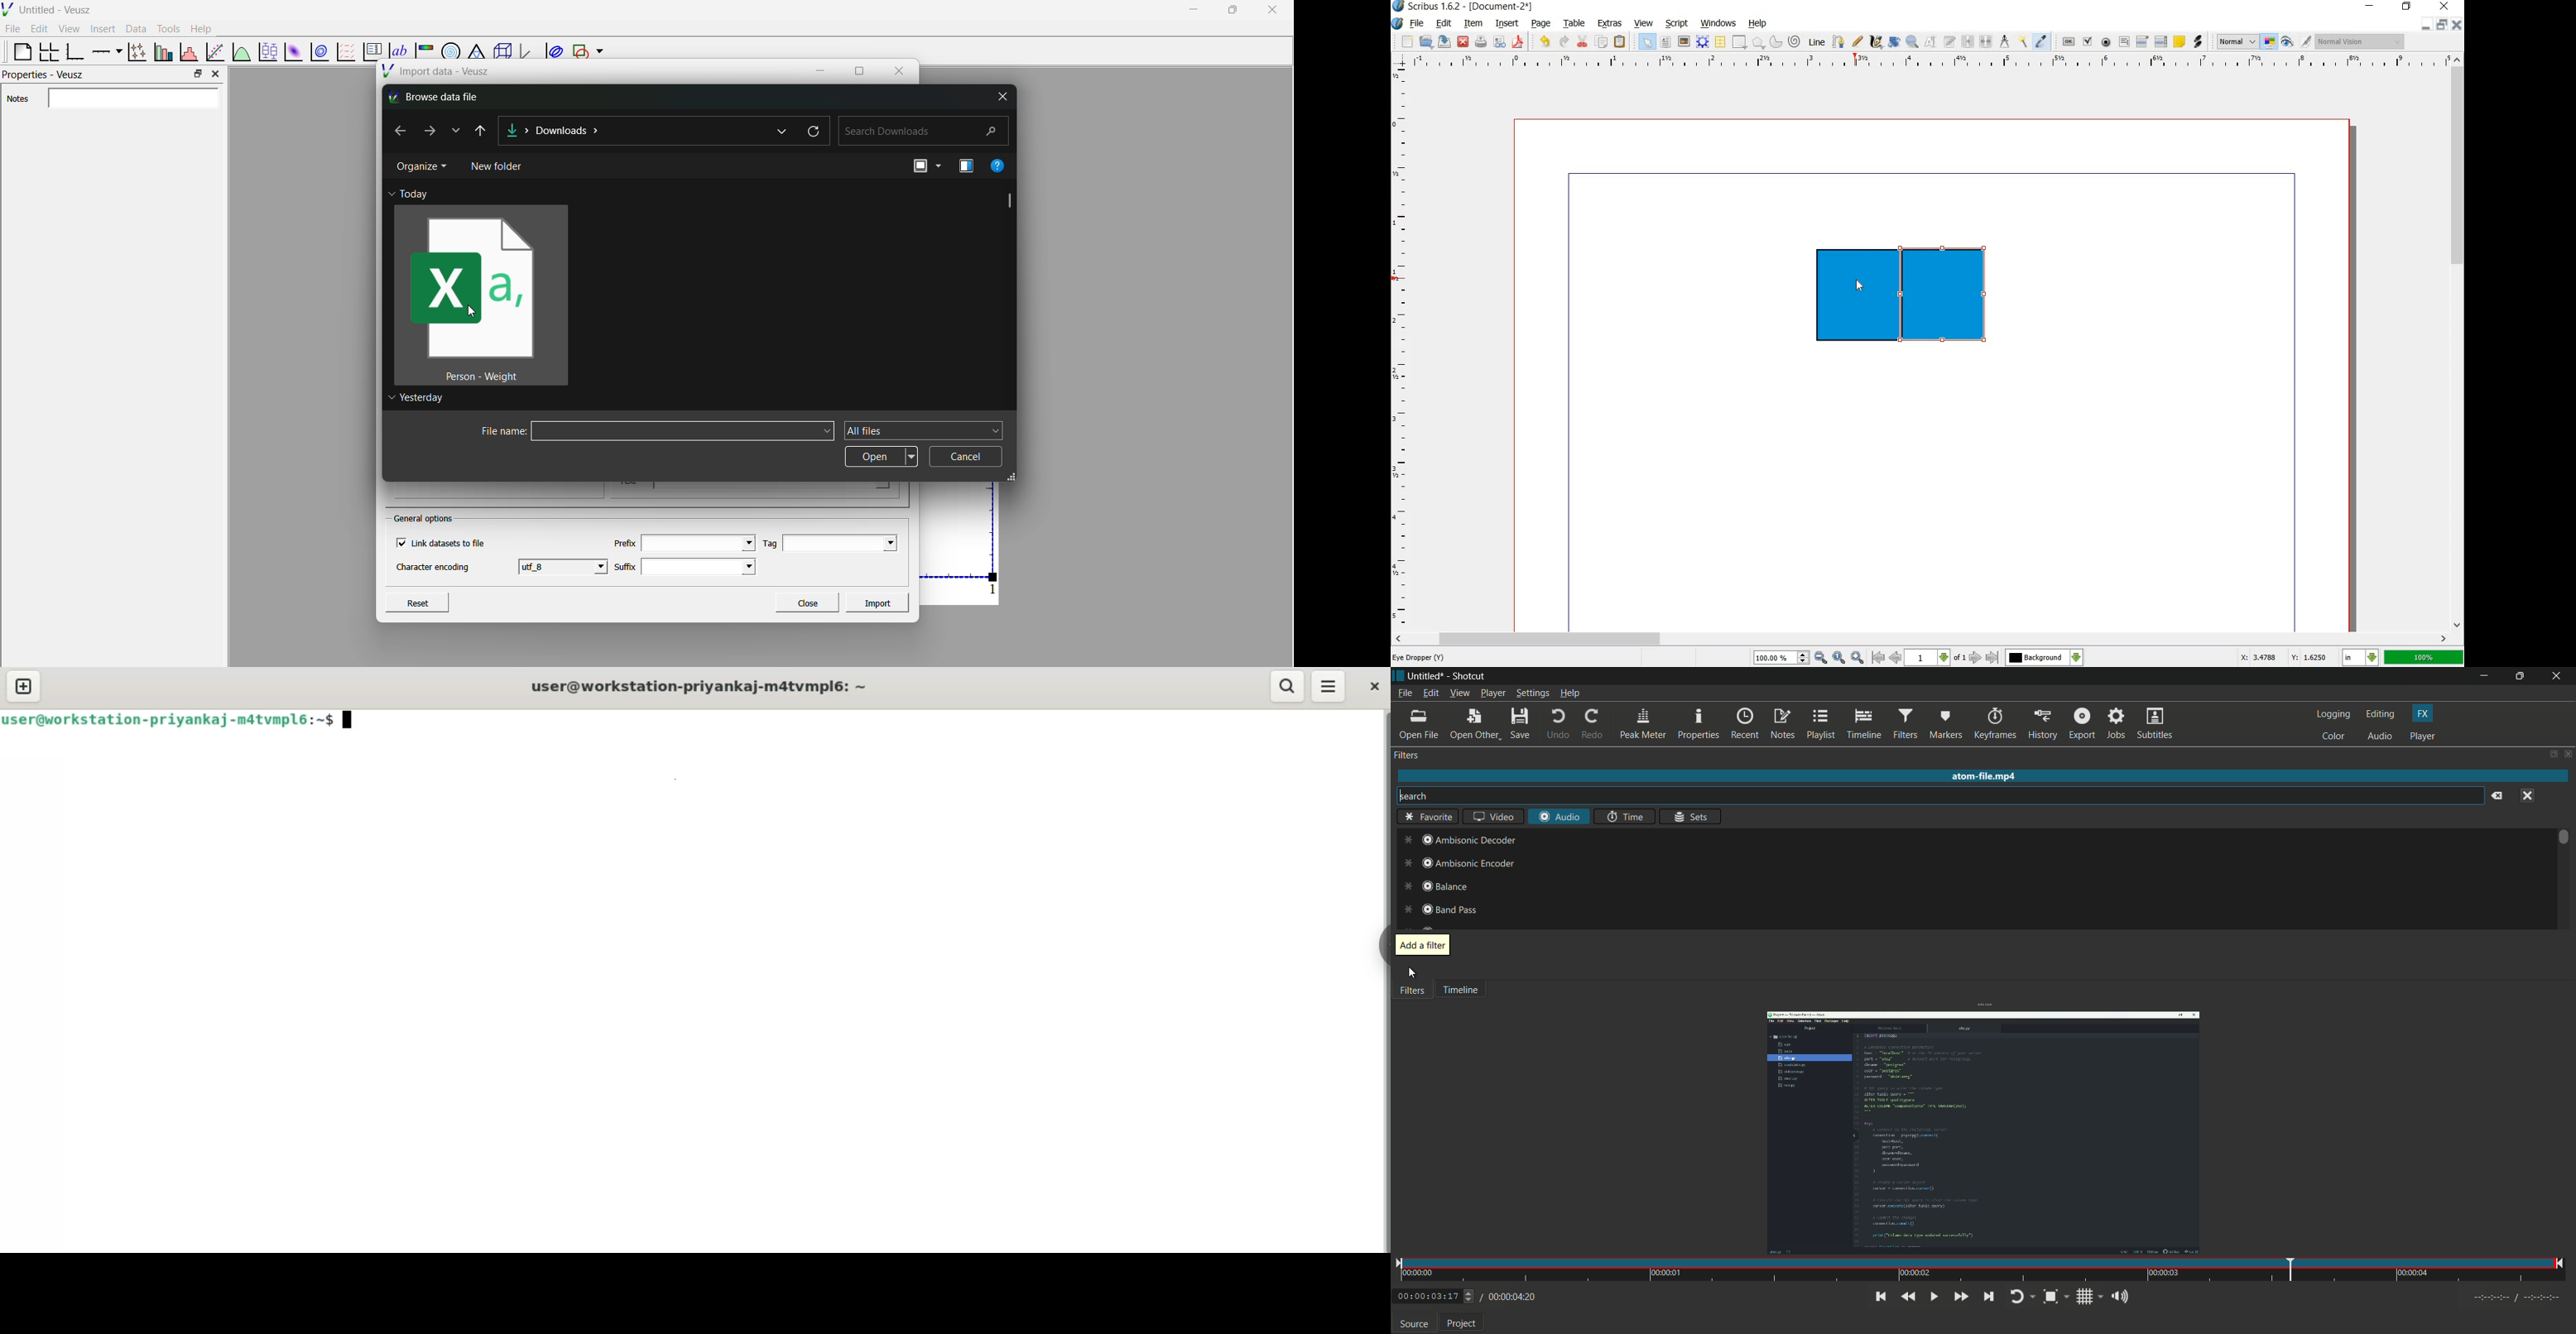 Image resolution: width=2576 pixels, height=1344 pixels. I want to click on zoom in or out, so click(1913, 43).